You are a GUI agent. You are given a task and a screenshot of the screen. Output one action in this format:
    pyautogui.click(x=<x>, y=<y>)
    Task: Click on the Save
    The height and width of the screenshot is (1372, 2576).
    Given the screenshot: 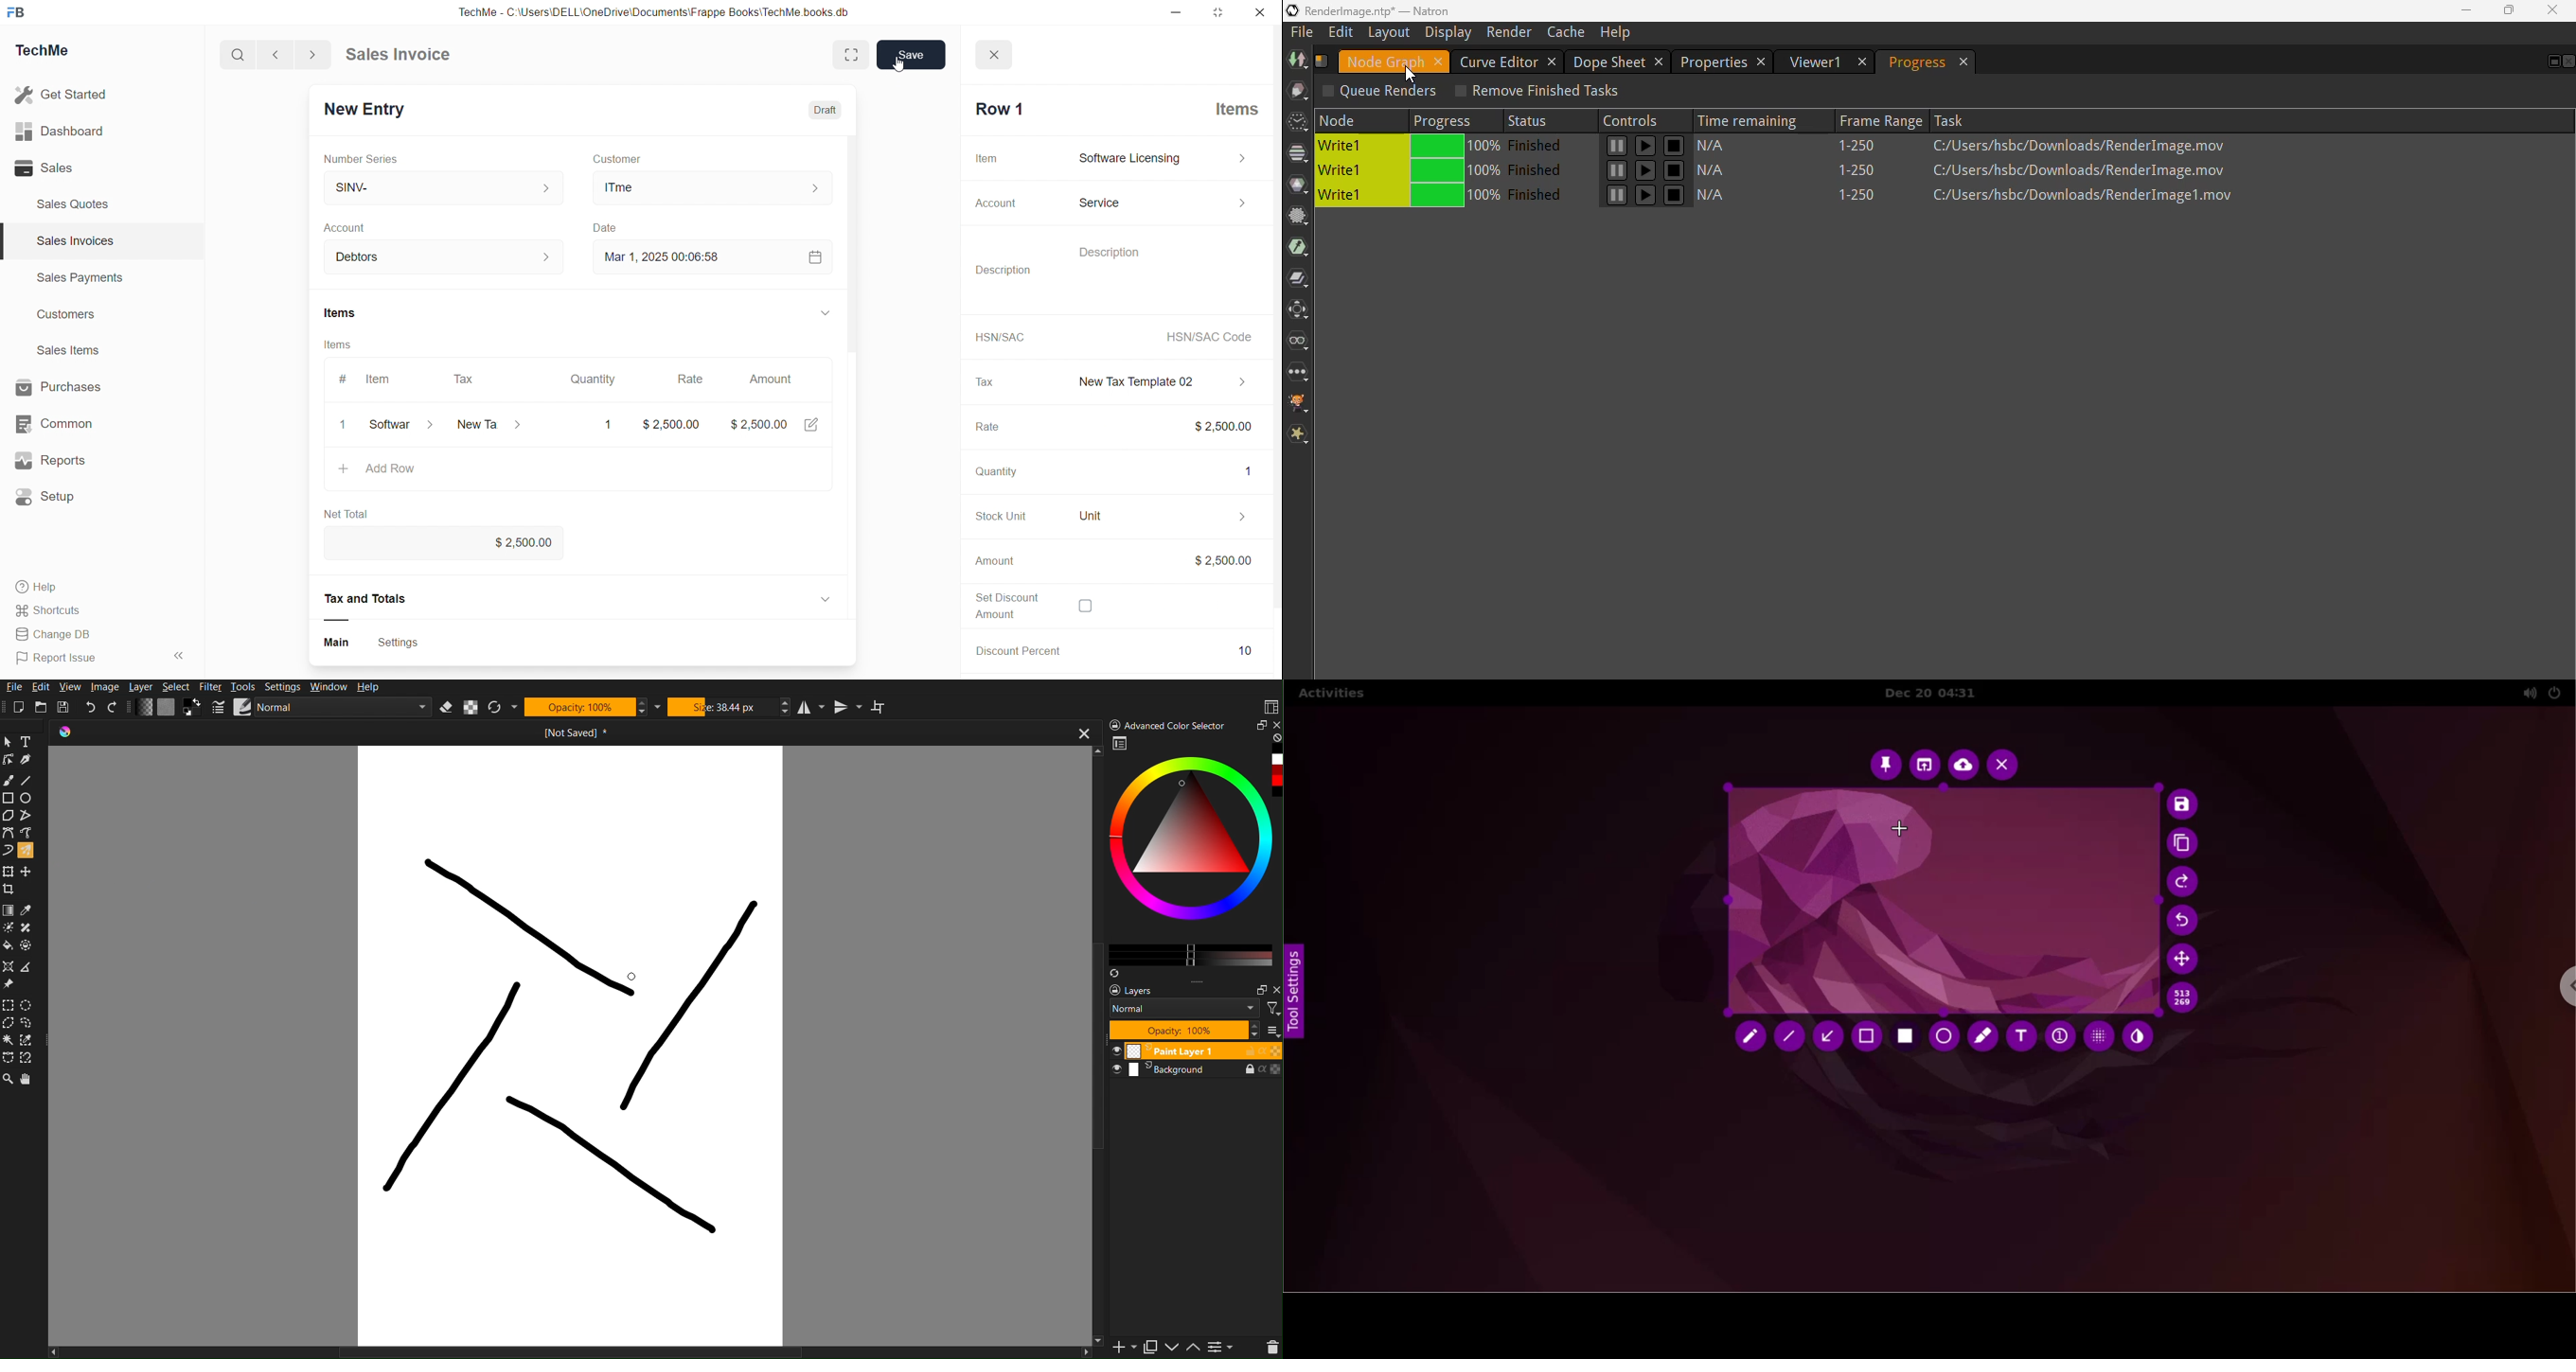 What is the action you would take?
    pyautogui.click(x=911, y=55)
    